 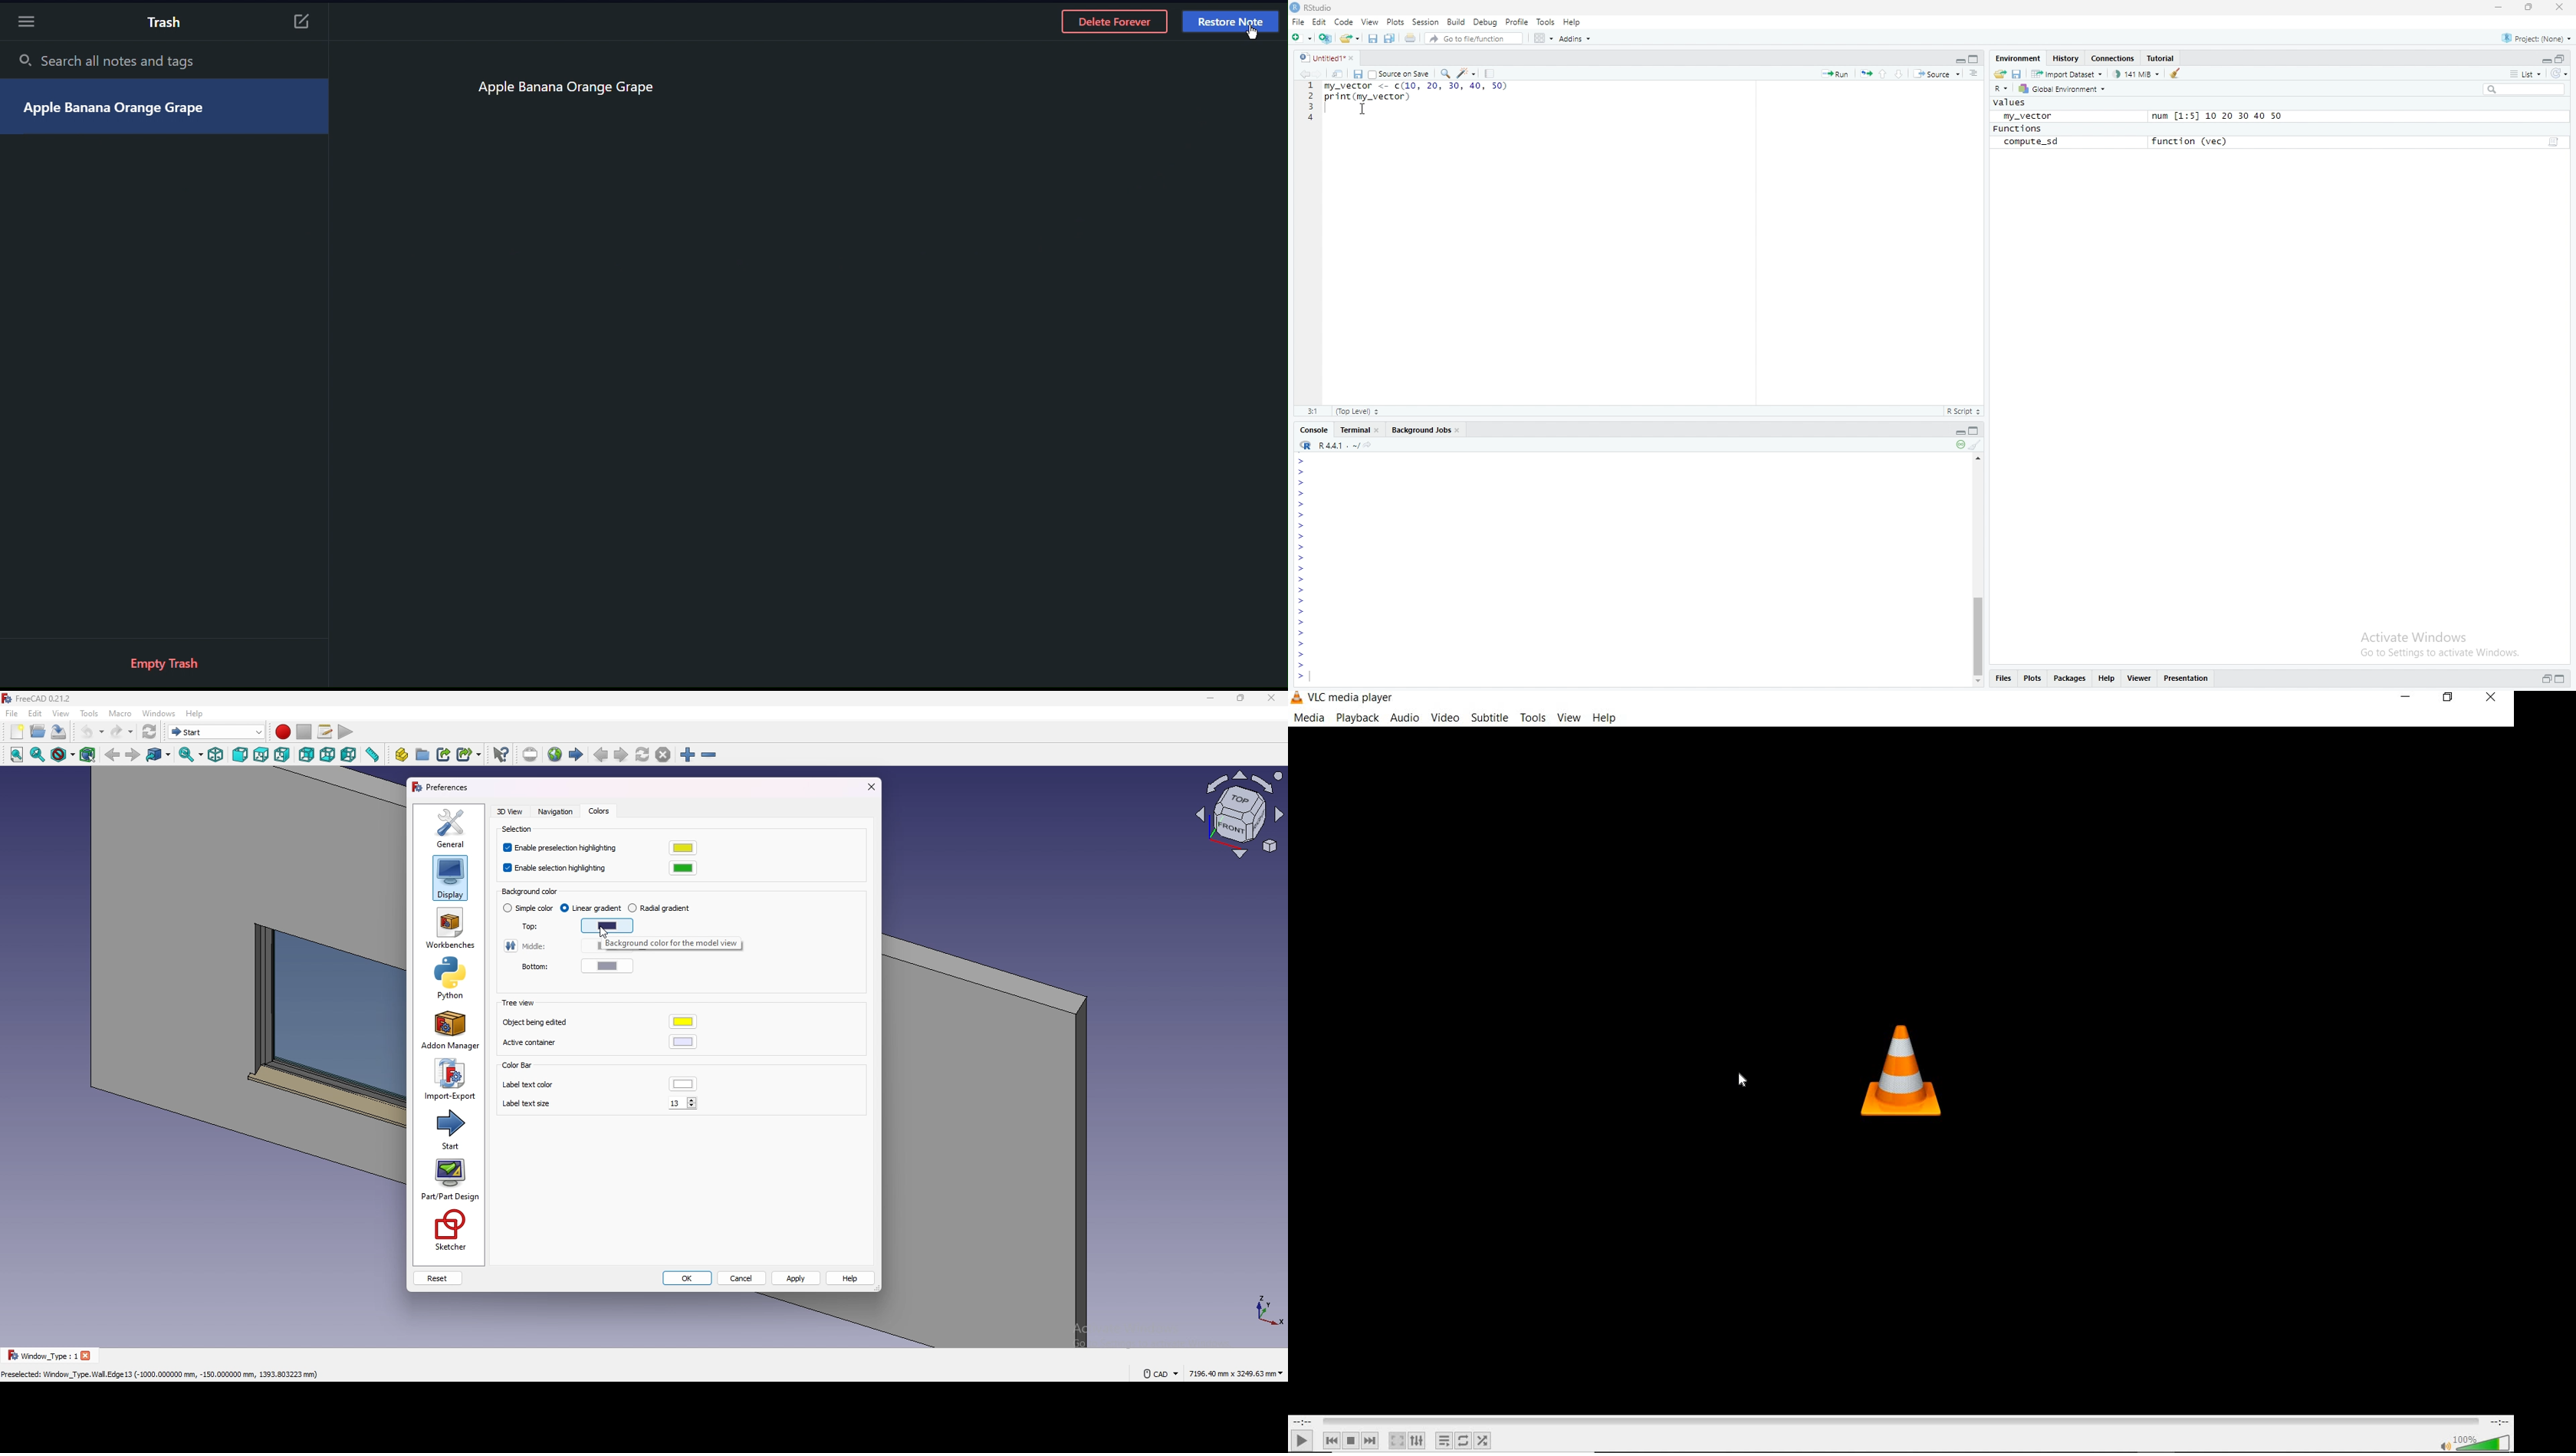 I want to click on right, so click(x=282, y=755).